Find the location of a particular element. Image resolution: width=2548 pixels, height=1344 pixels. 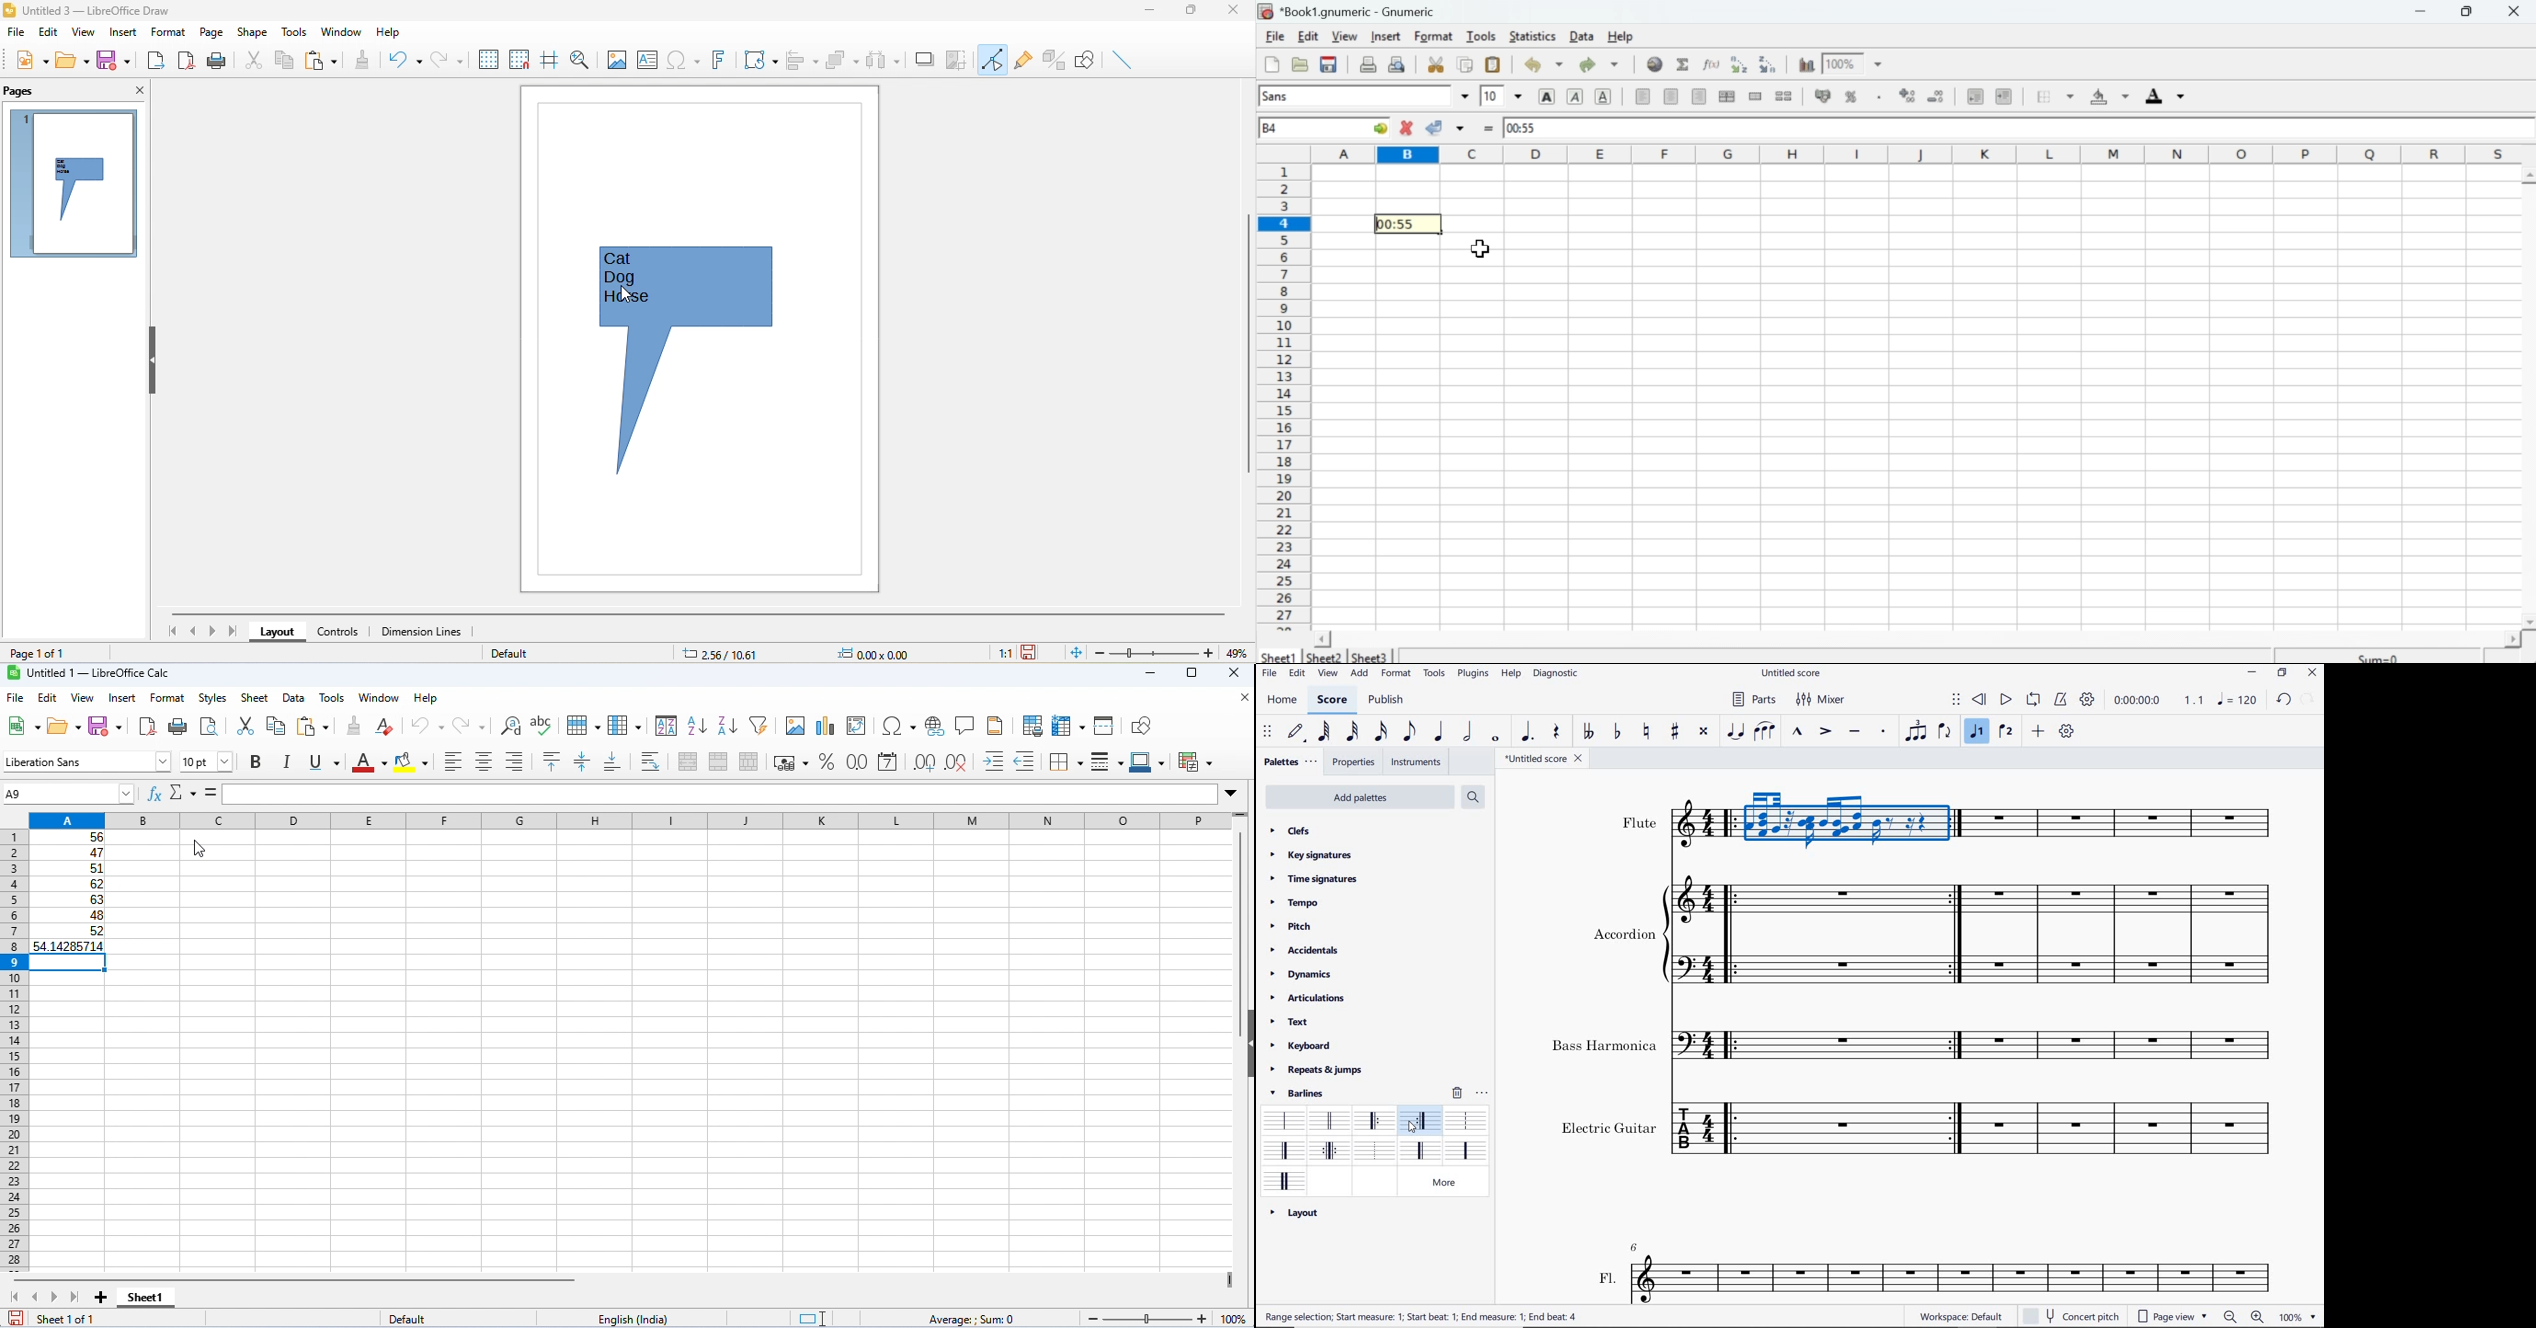

next page is located at coordinates (215, 630).